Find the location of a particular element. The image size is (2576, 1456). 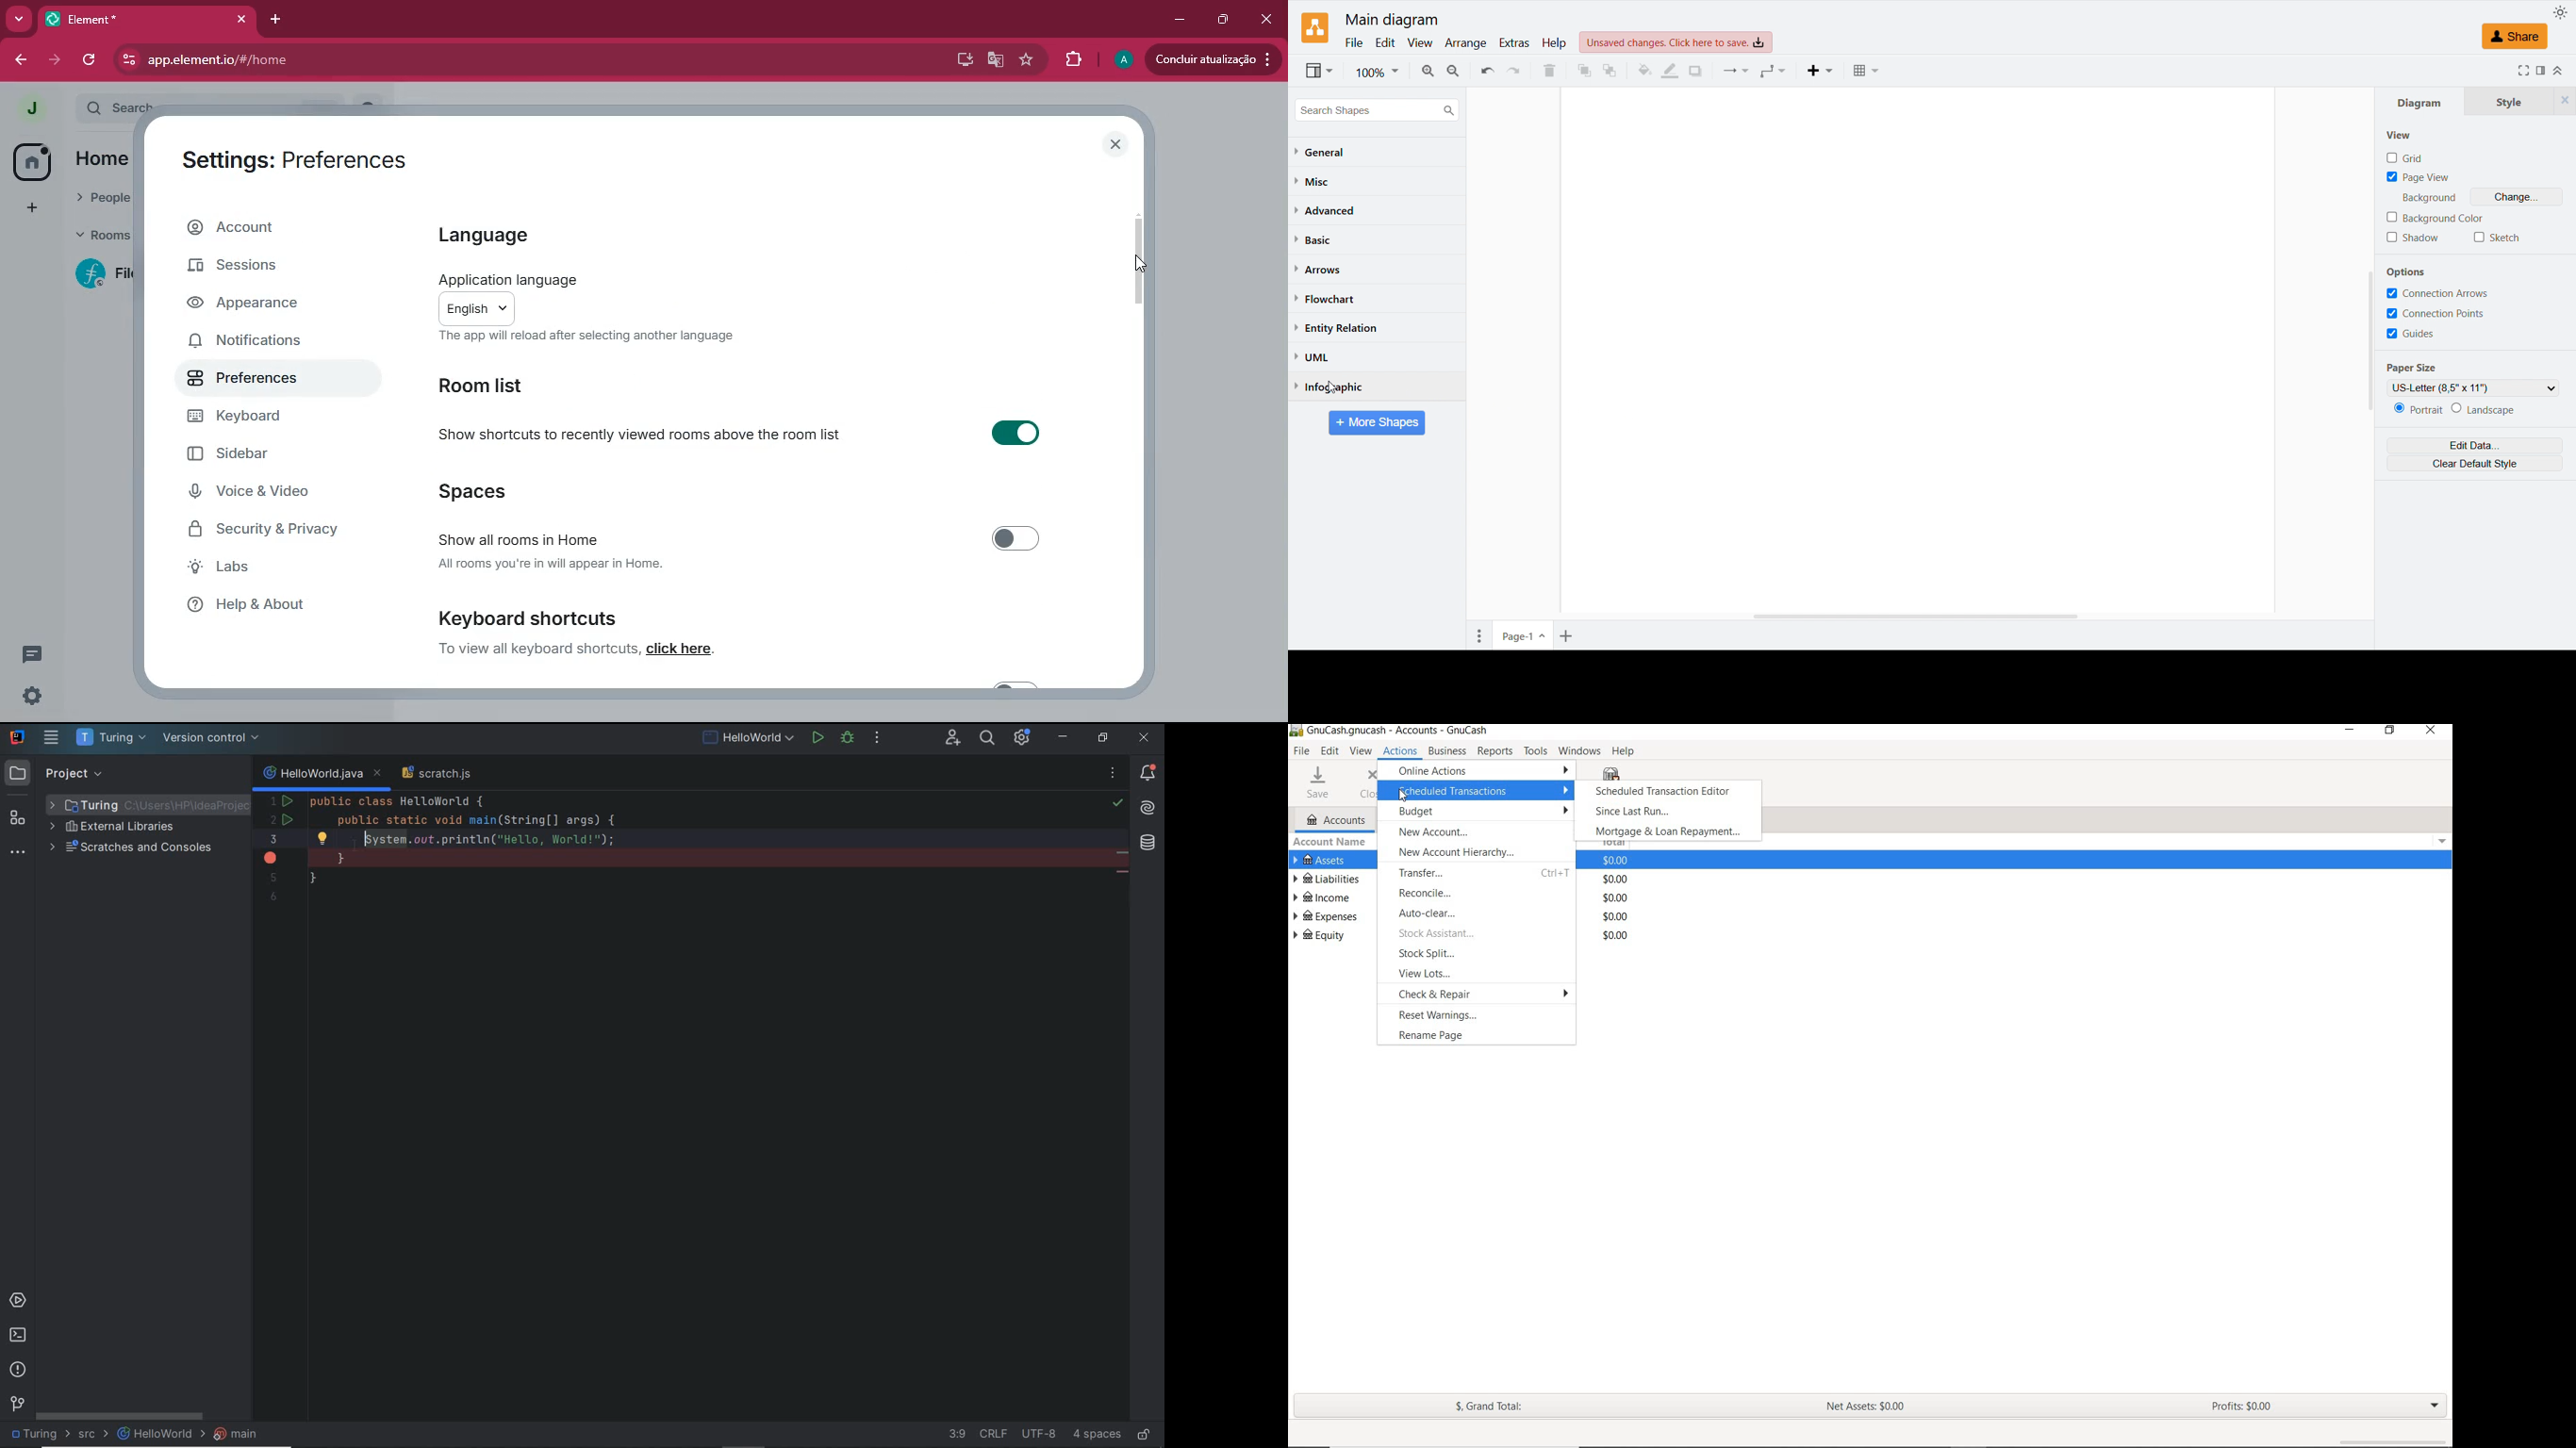

Main diagram is located at coordinates (1392, 20).